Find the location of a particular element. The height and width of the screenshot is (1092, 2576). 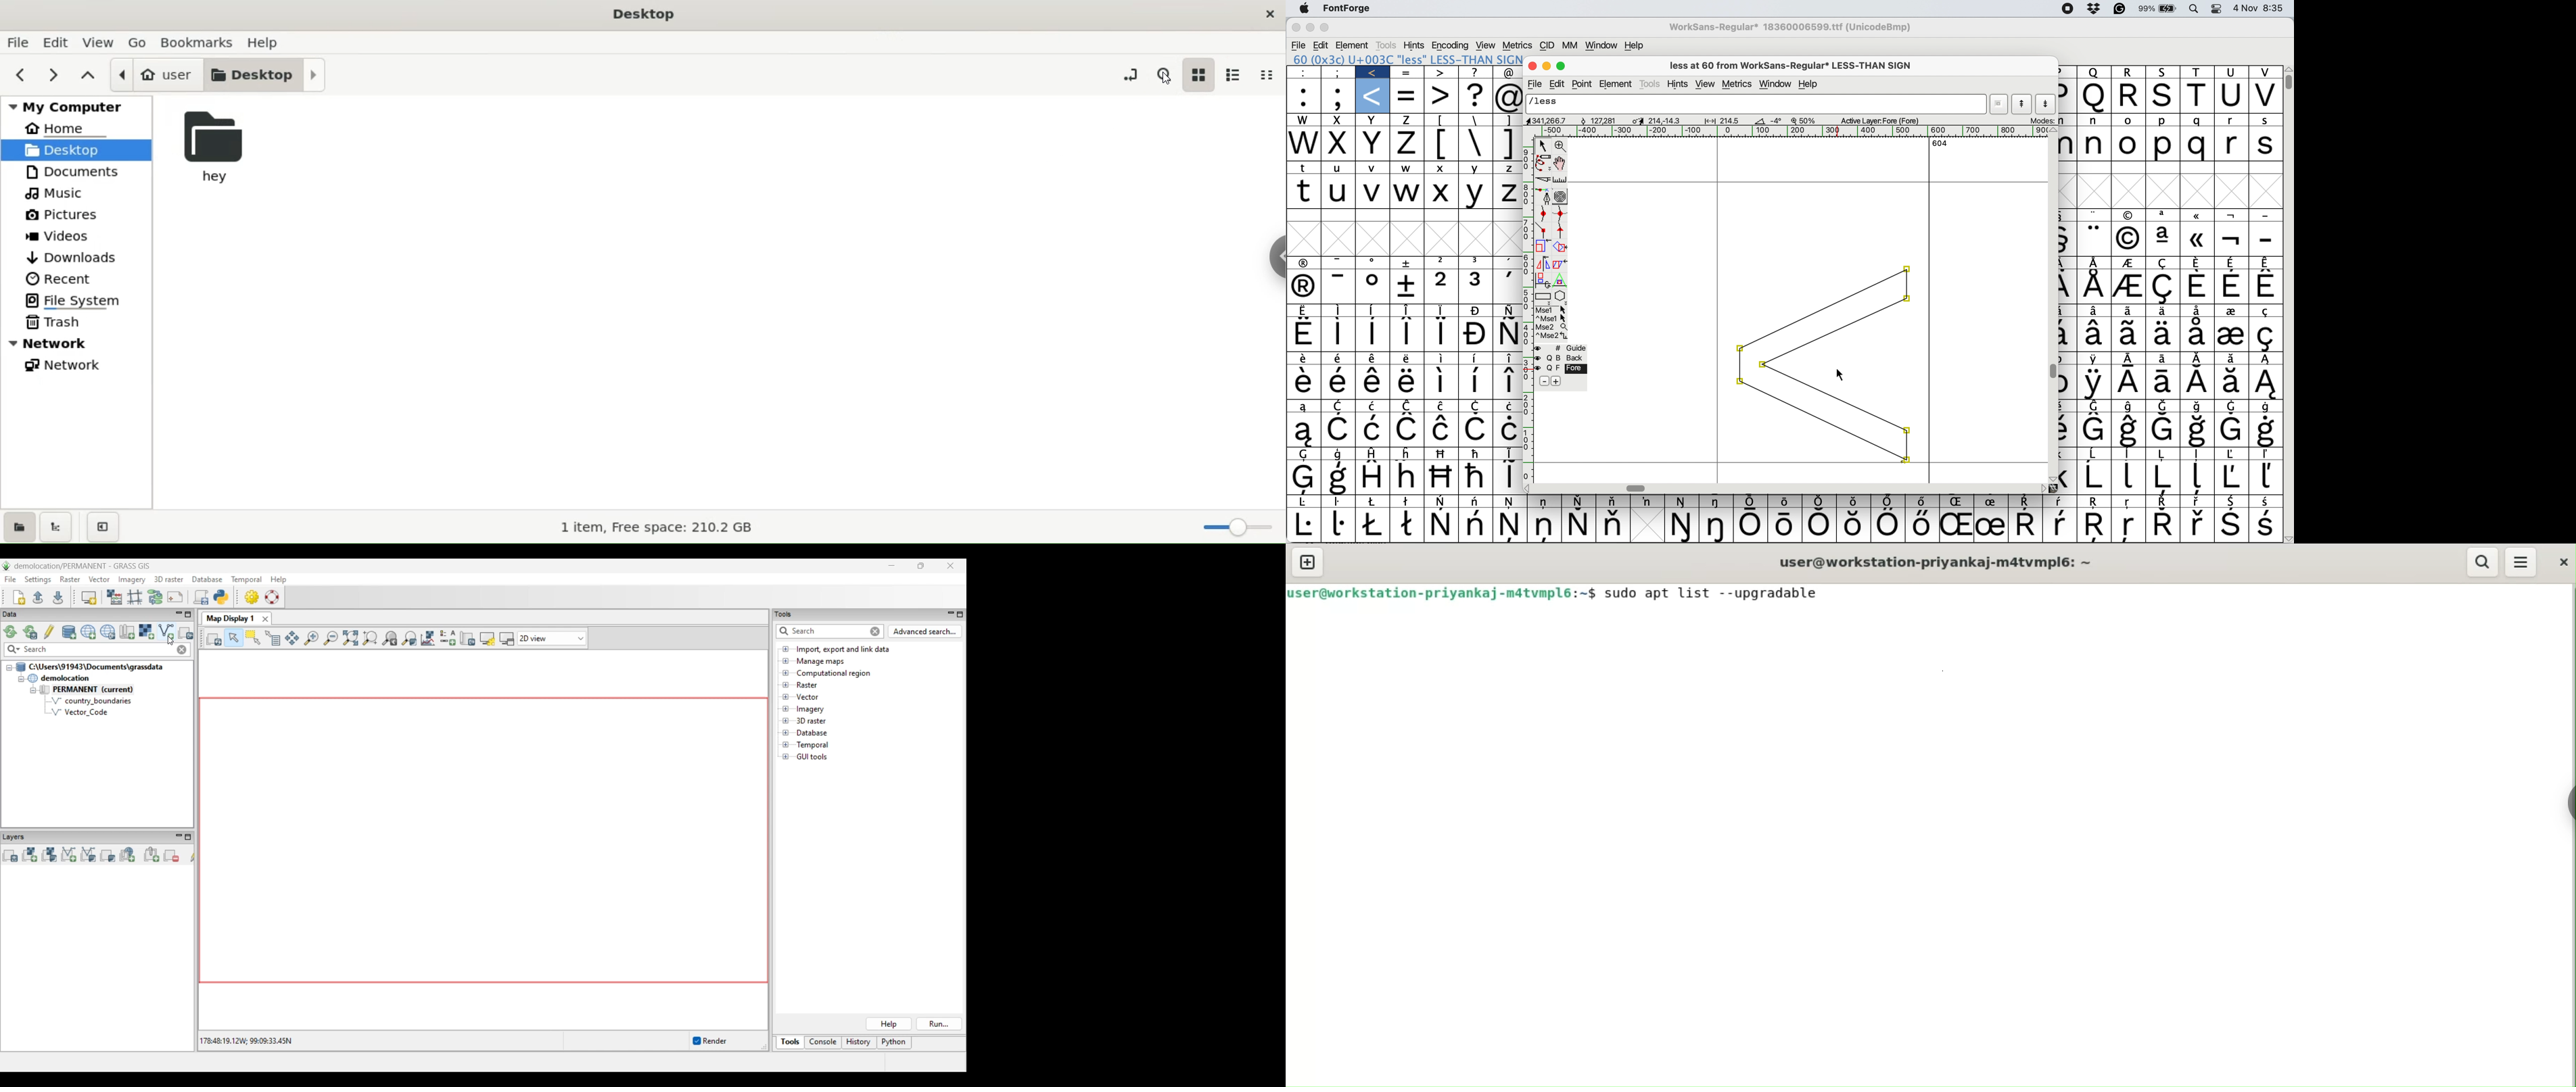

Symbol is located at coordinates (1372, 334).